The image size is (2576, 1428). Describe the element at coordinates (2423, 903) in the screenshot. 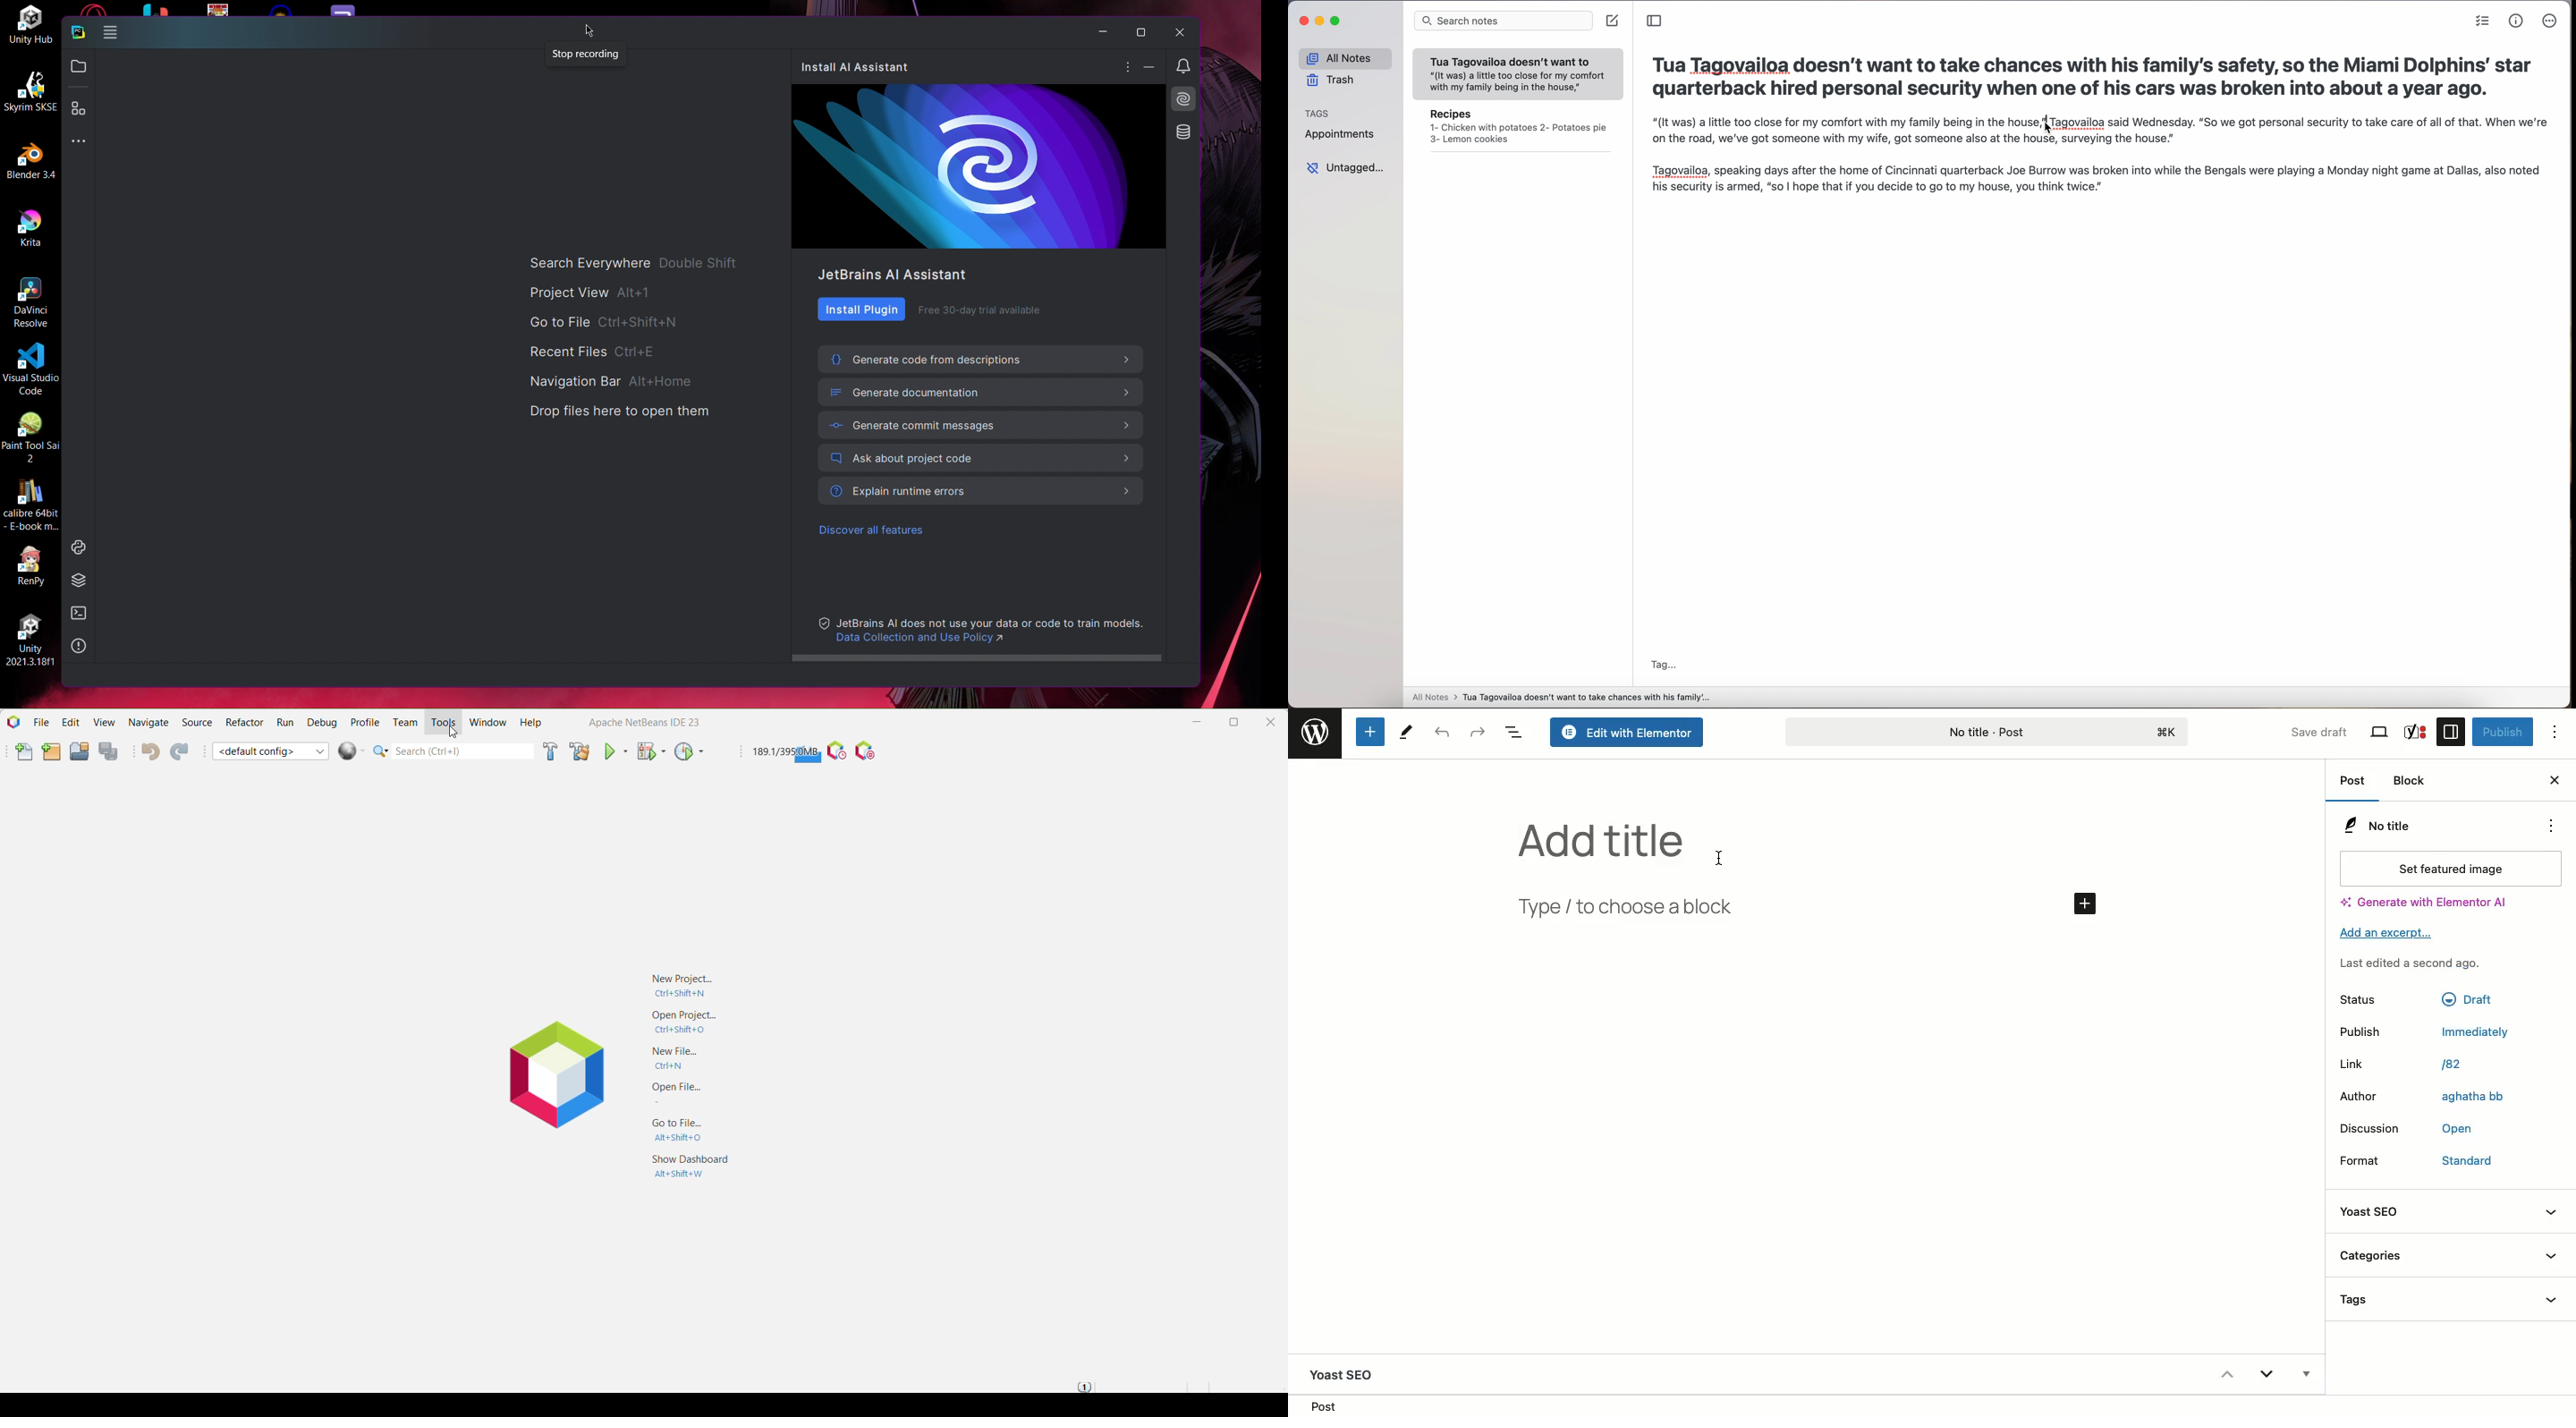

I see `Generate with Elementor Al` at that location.